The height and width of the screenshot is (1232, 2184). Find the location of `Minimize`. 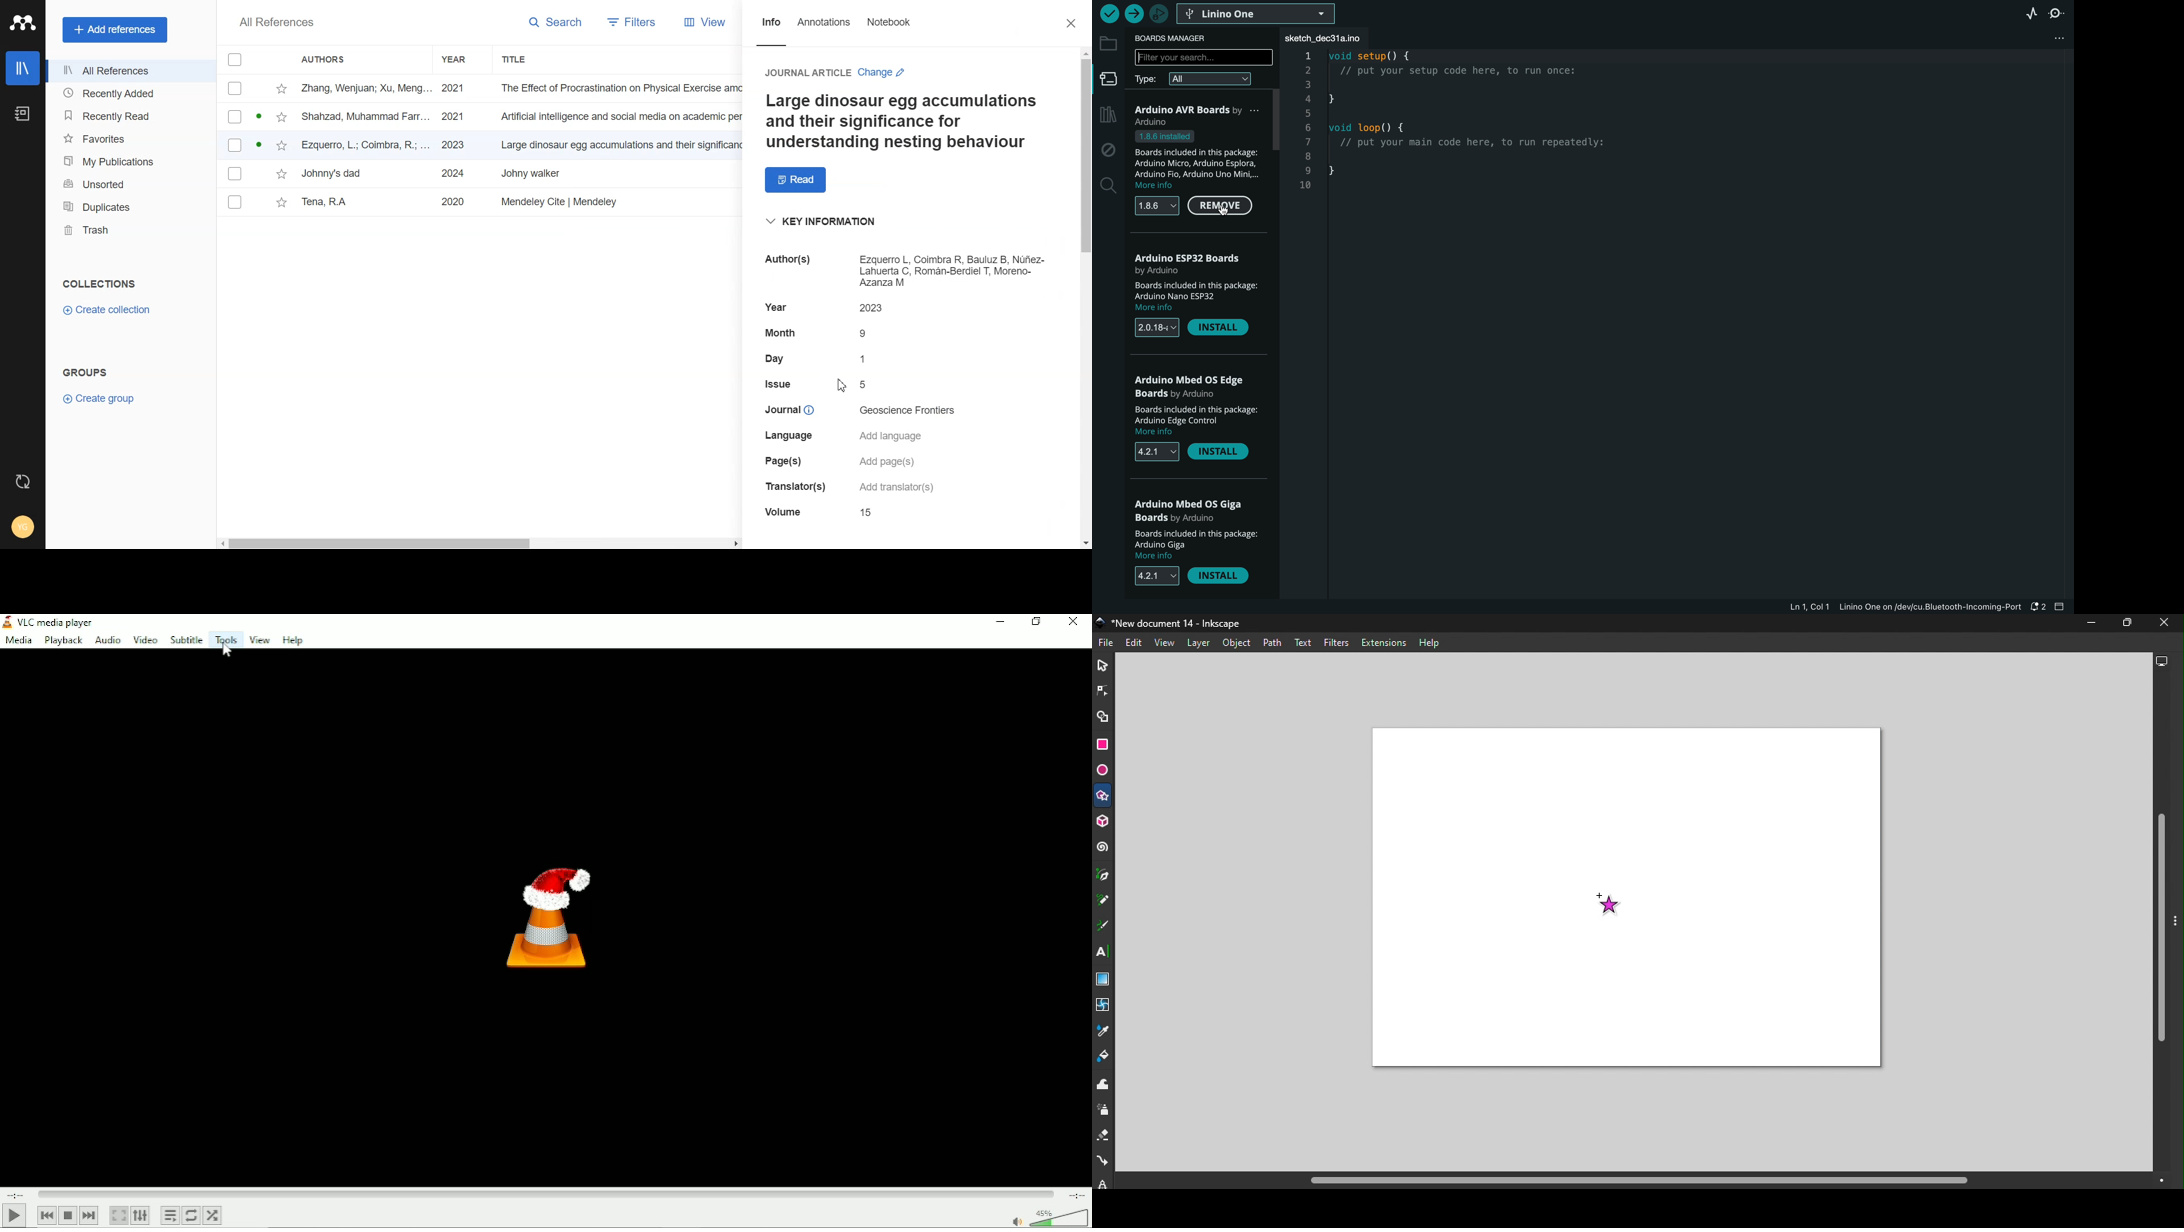

Minimize is located at coordinates (2087, 626).